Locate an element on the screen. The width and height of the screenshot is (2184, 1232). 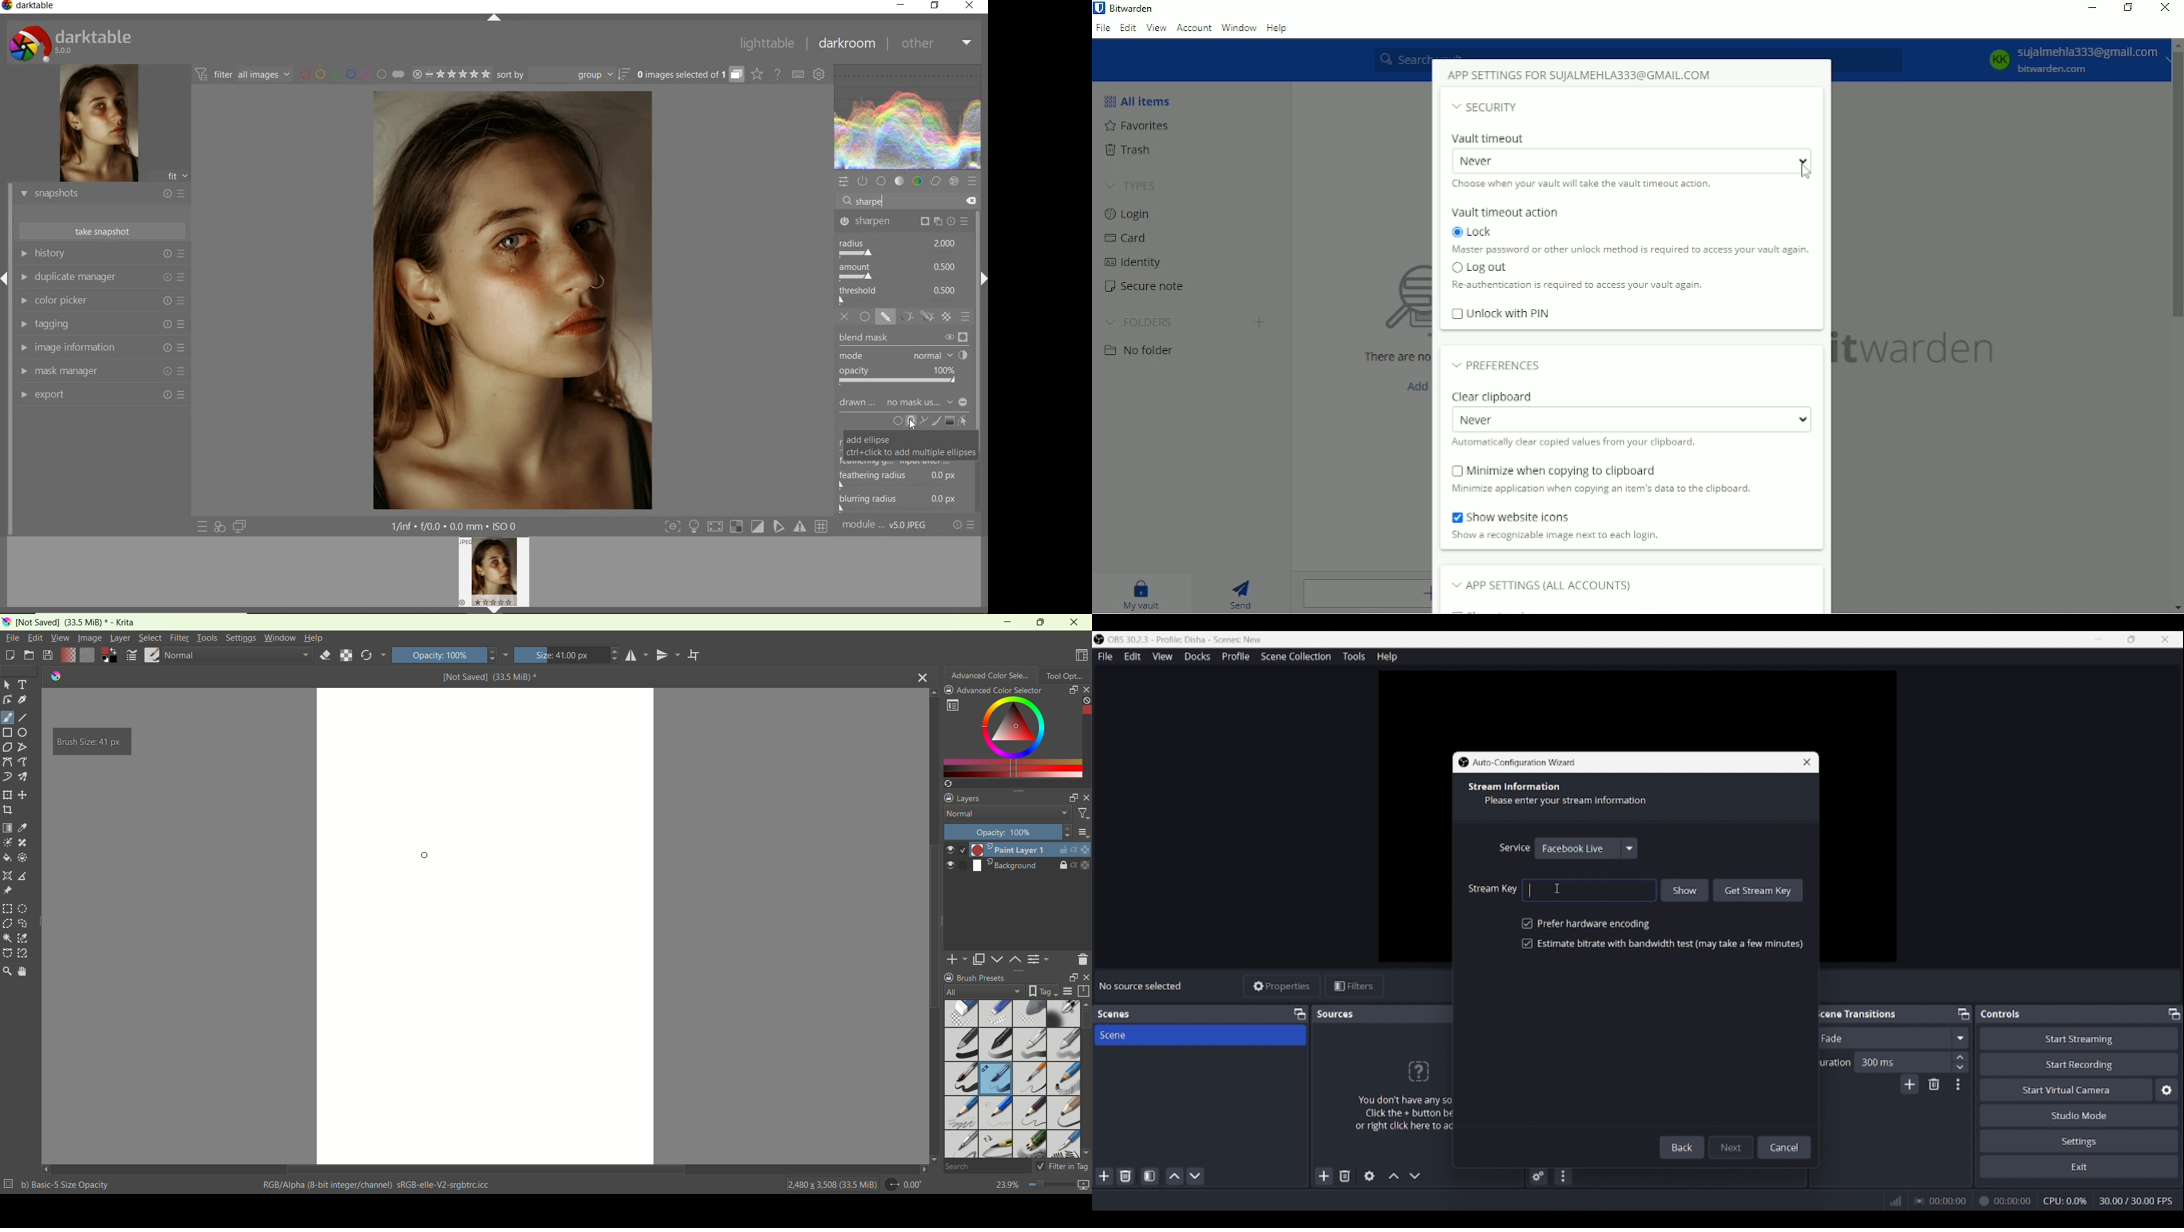
minimize is located at coordinates (1003, 621).